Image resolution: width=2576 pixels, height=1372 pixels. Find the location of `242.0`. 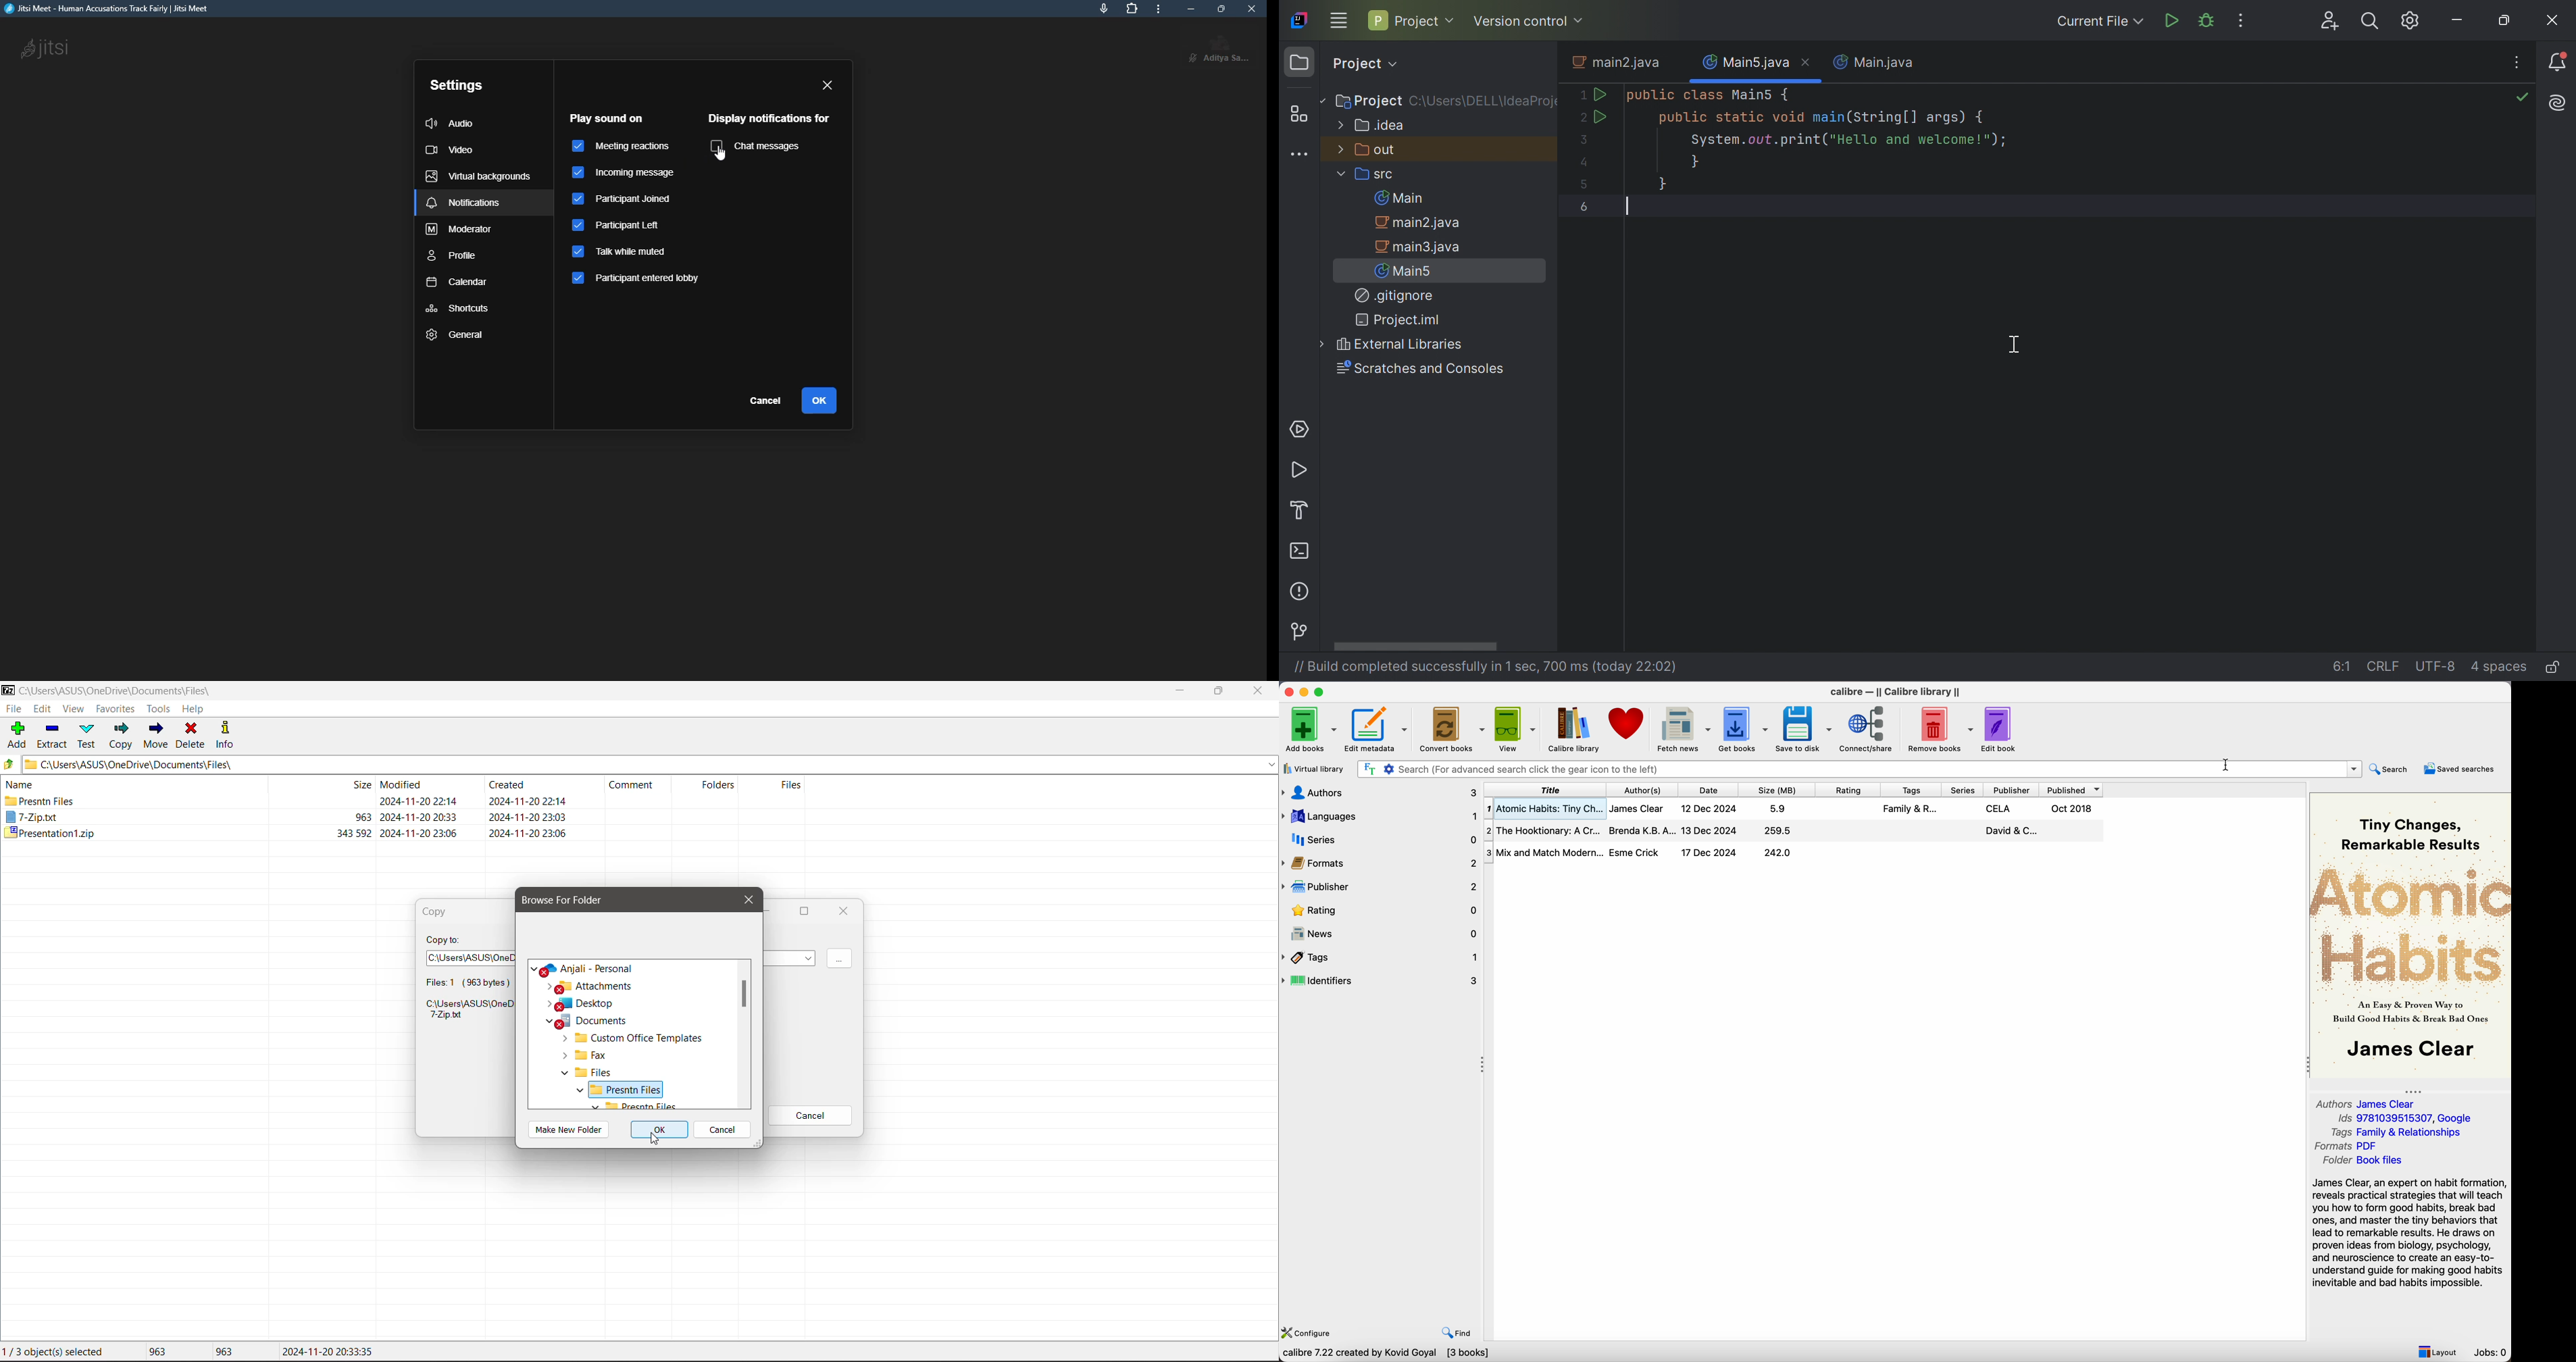

242.0 is located at coordinates (1778, 852).